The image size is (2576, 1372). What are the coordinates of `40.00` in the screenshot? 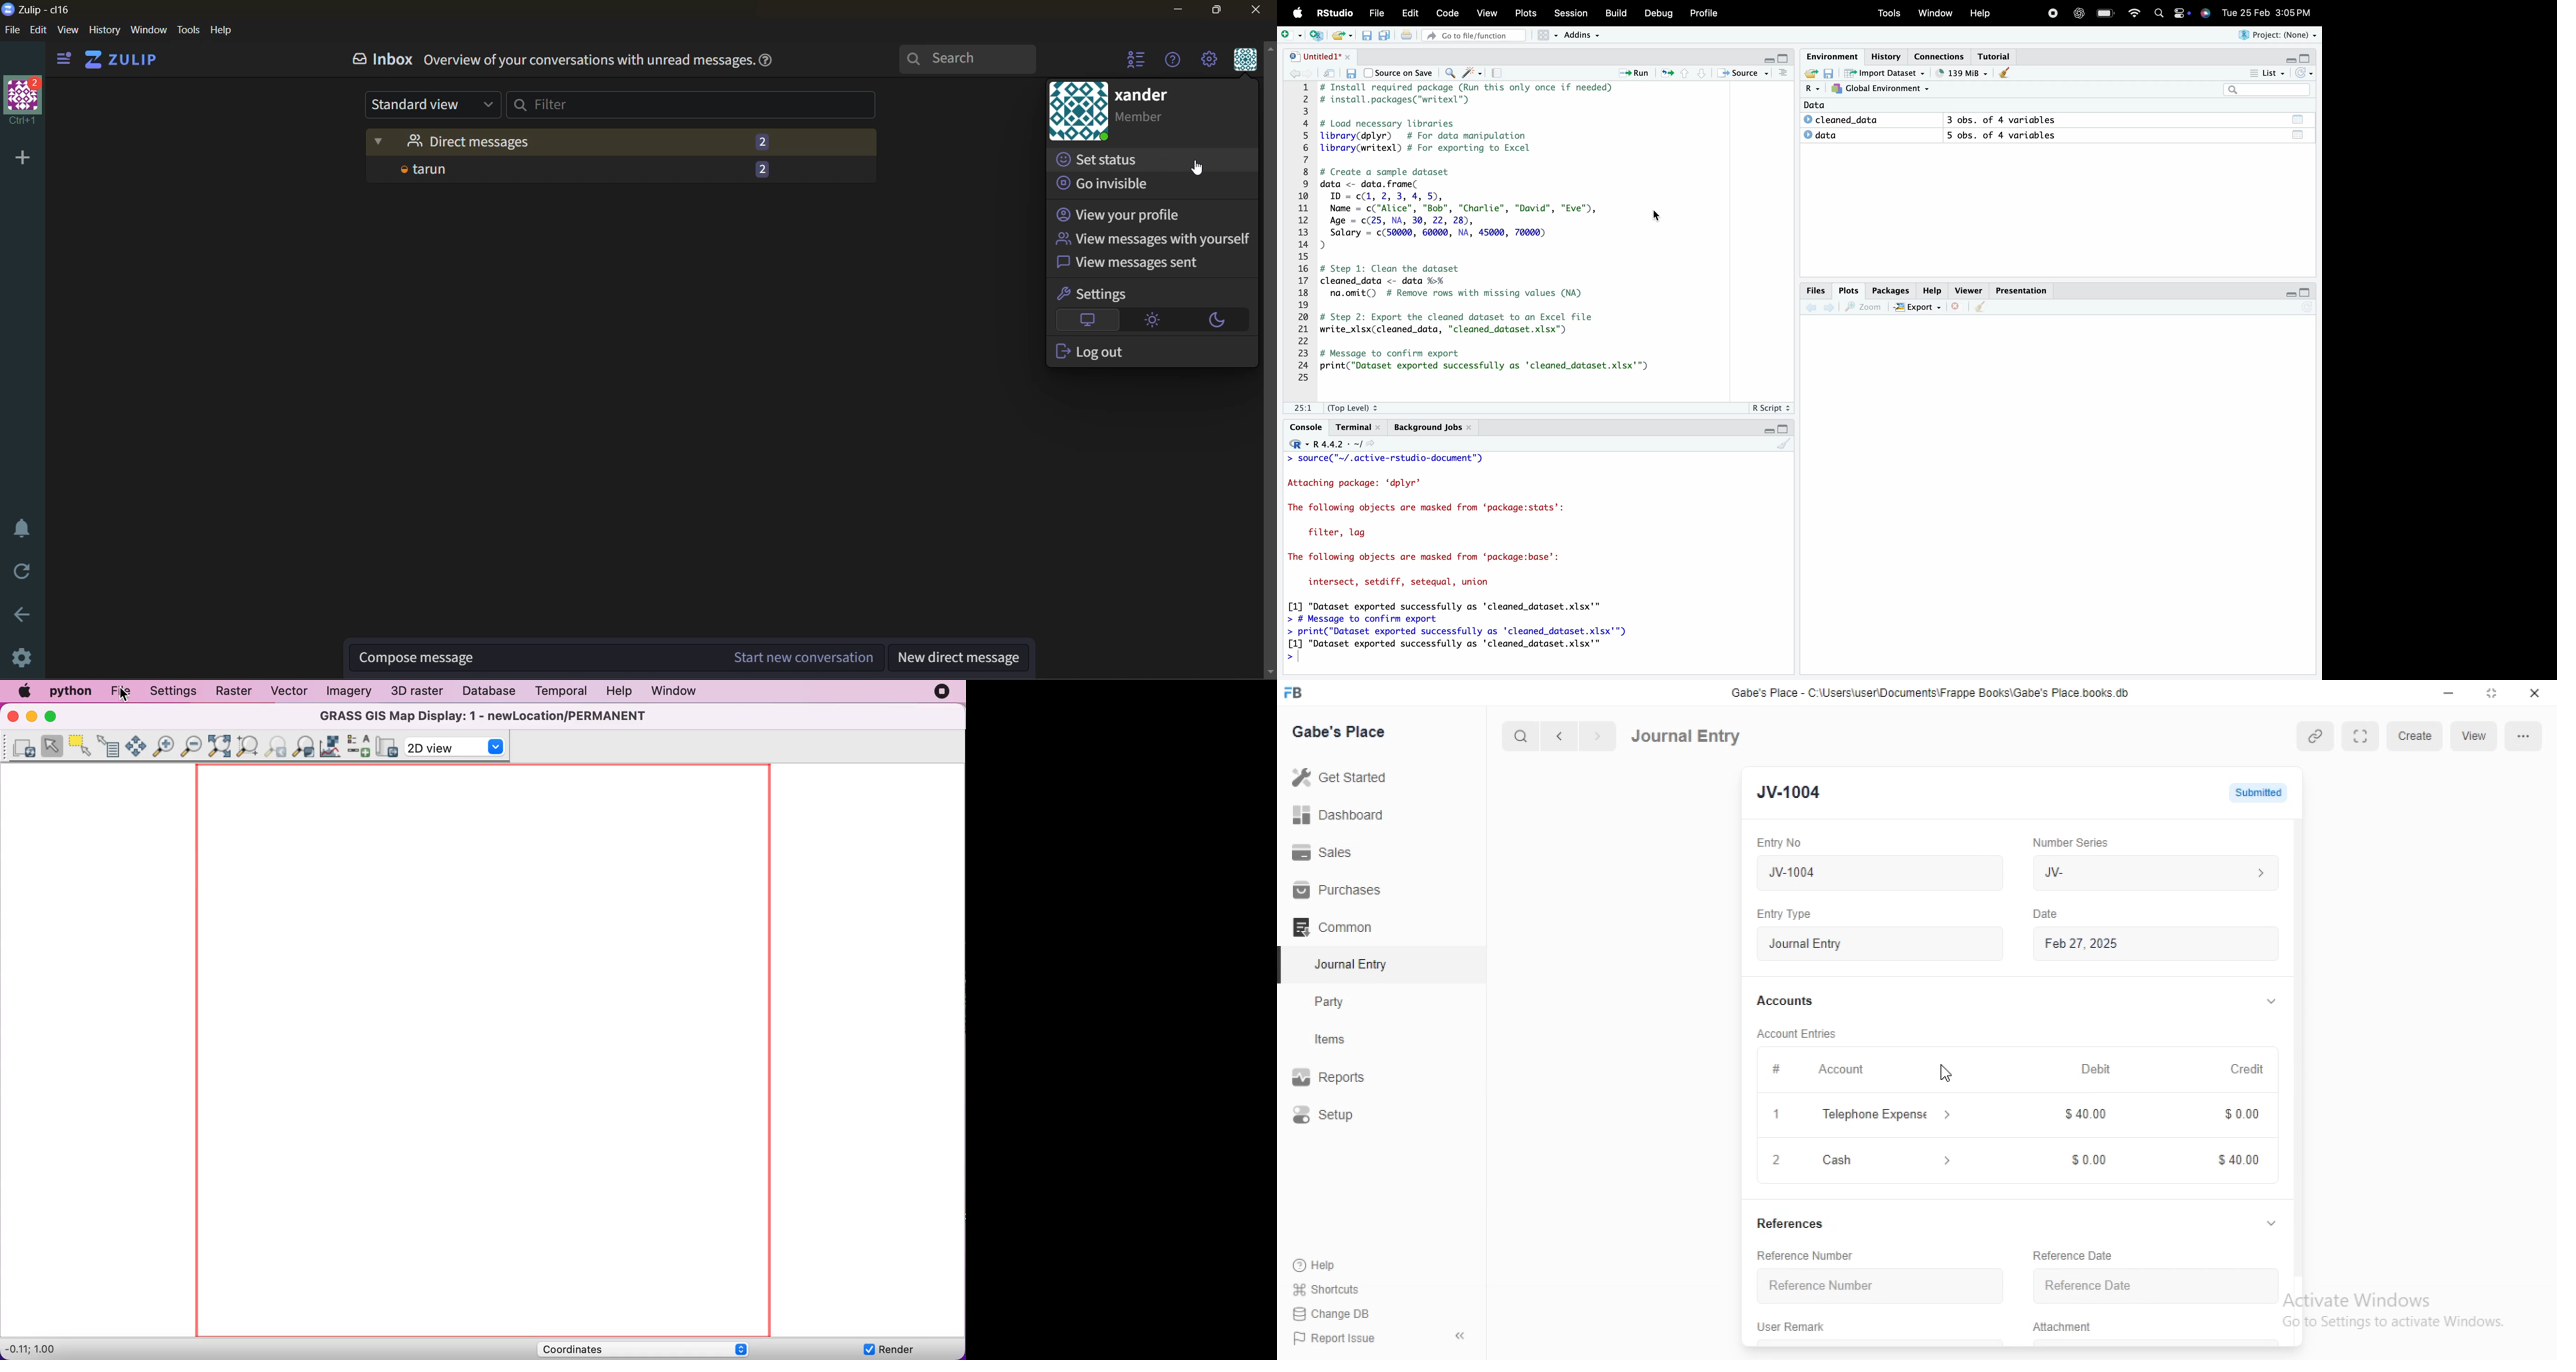 It's located at (2230, 1162).